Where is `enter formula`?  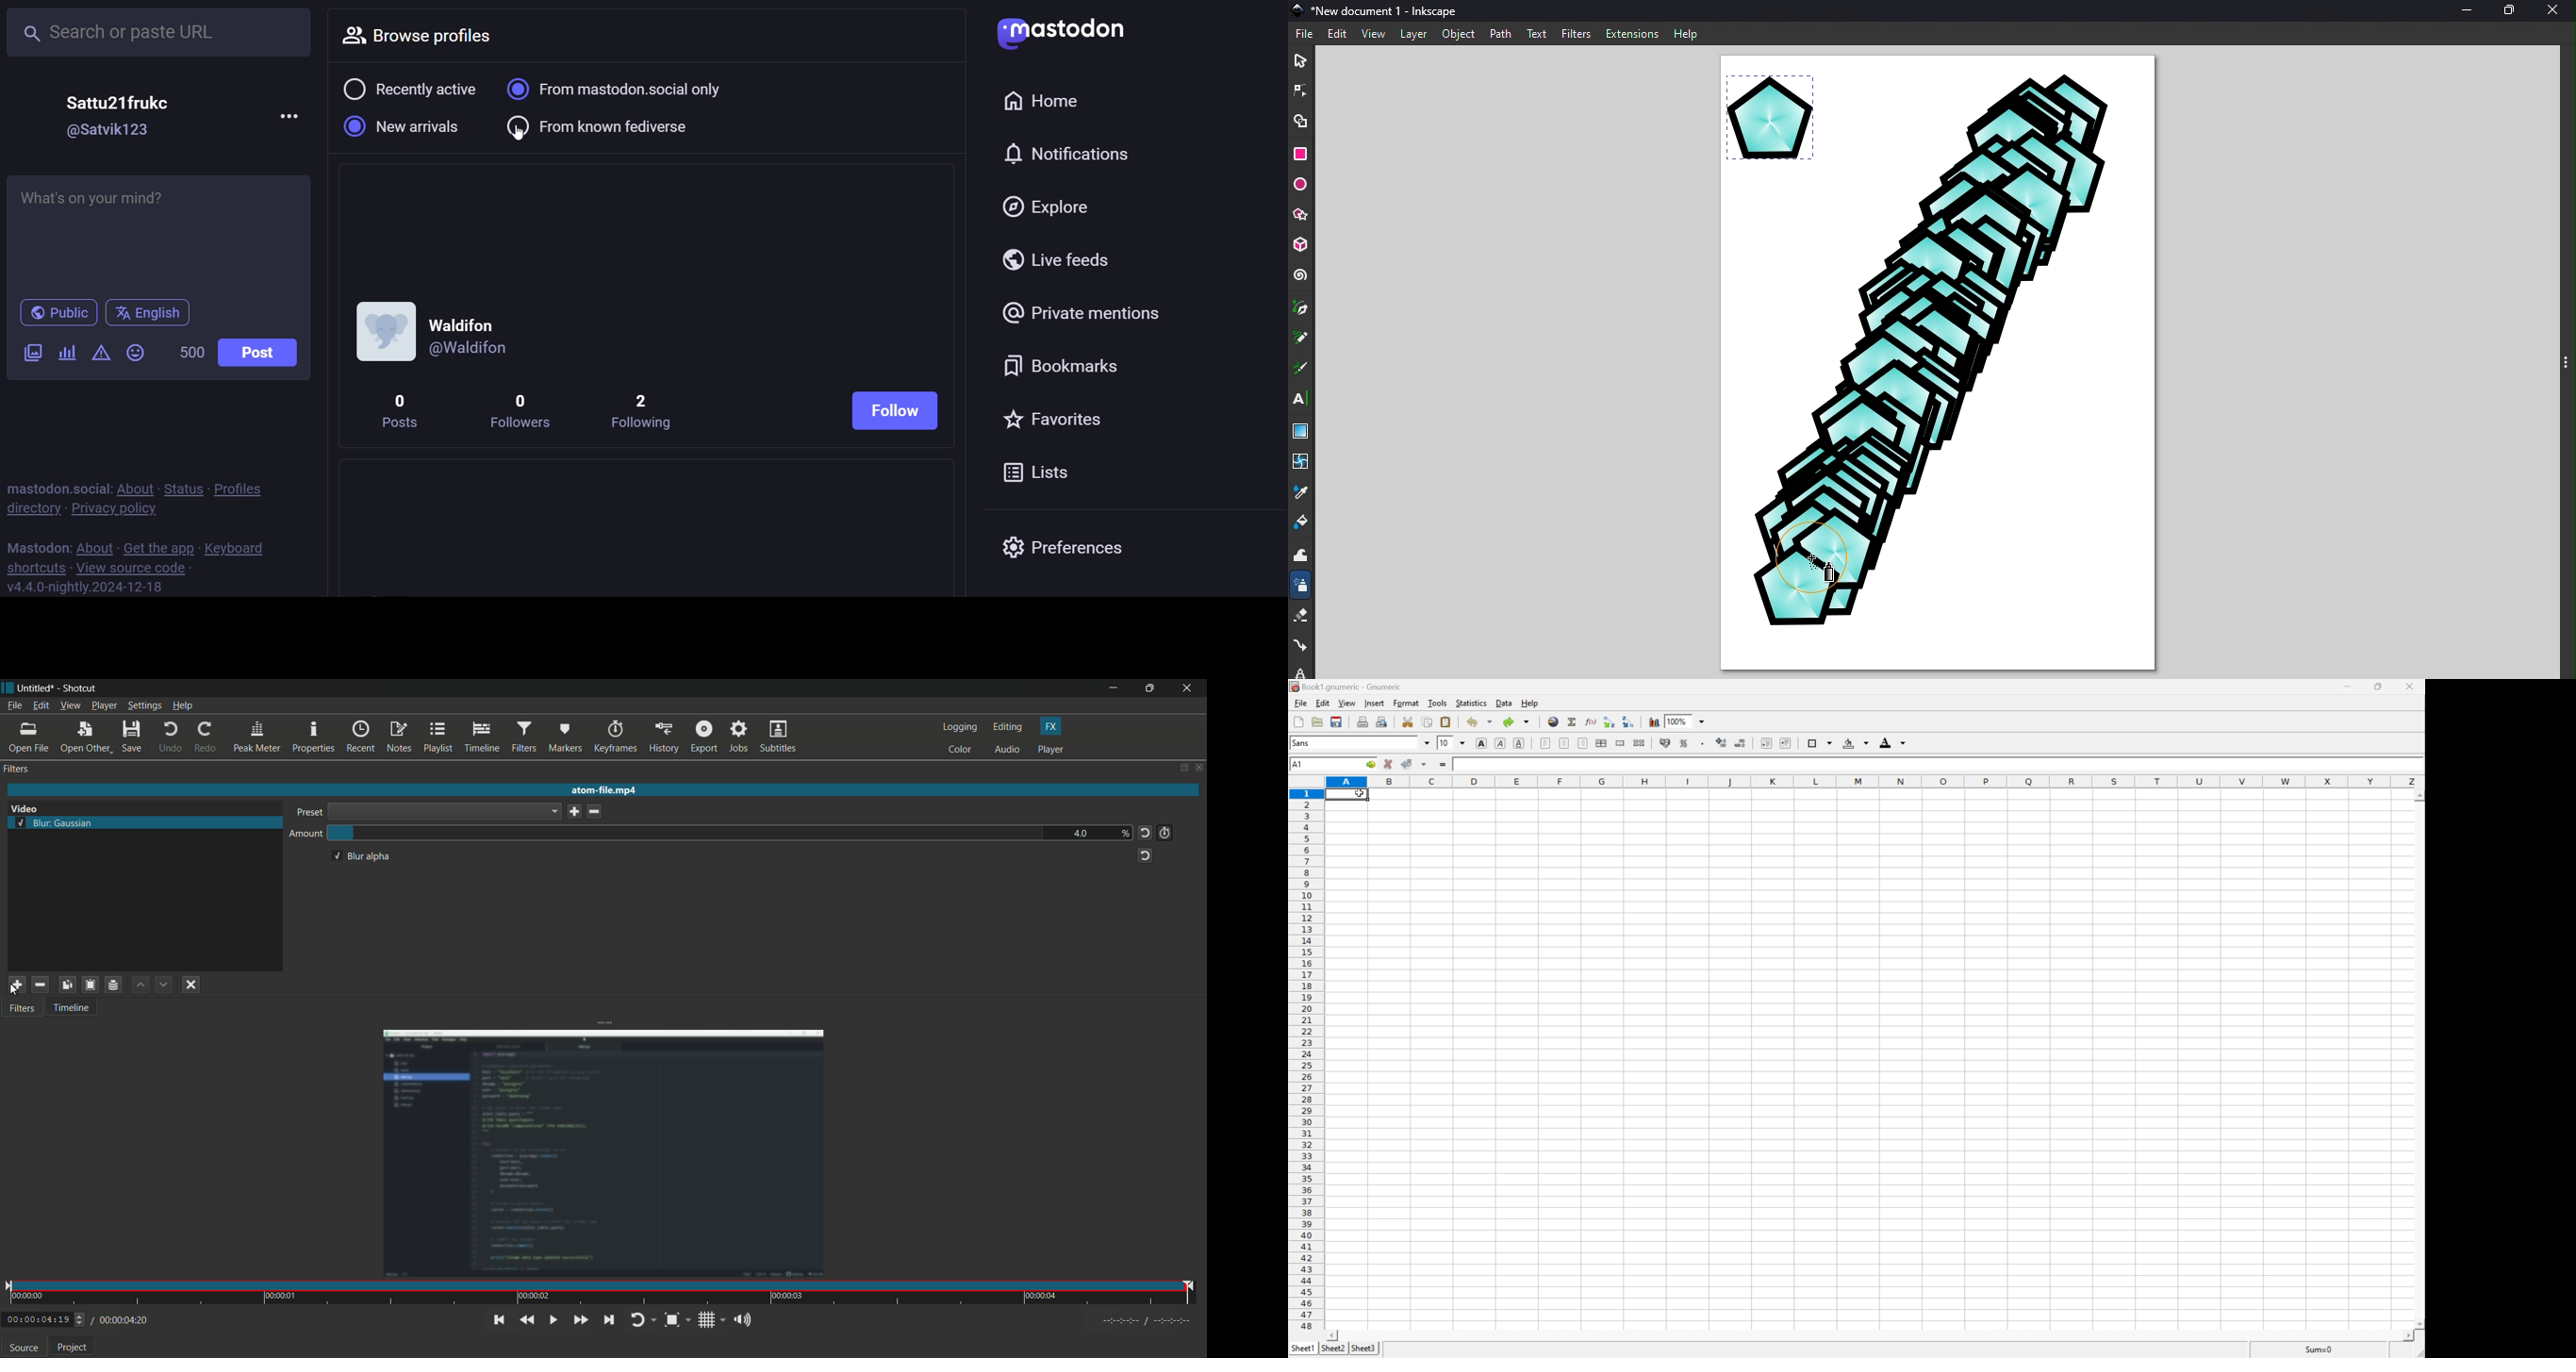
enter formula is located at coordinates (1444, 766).